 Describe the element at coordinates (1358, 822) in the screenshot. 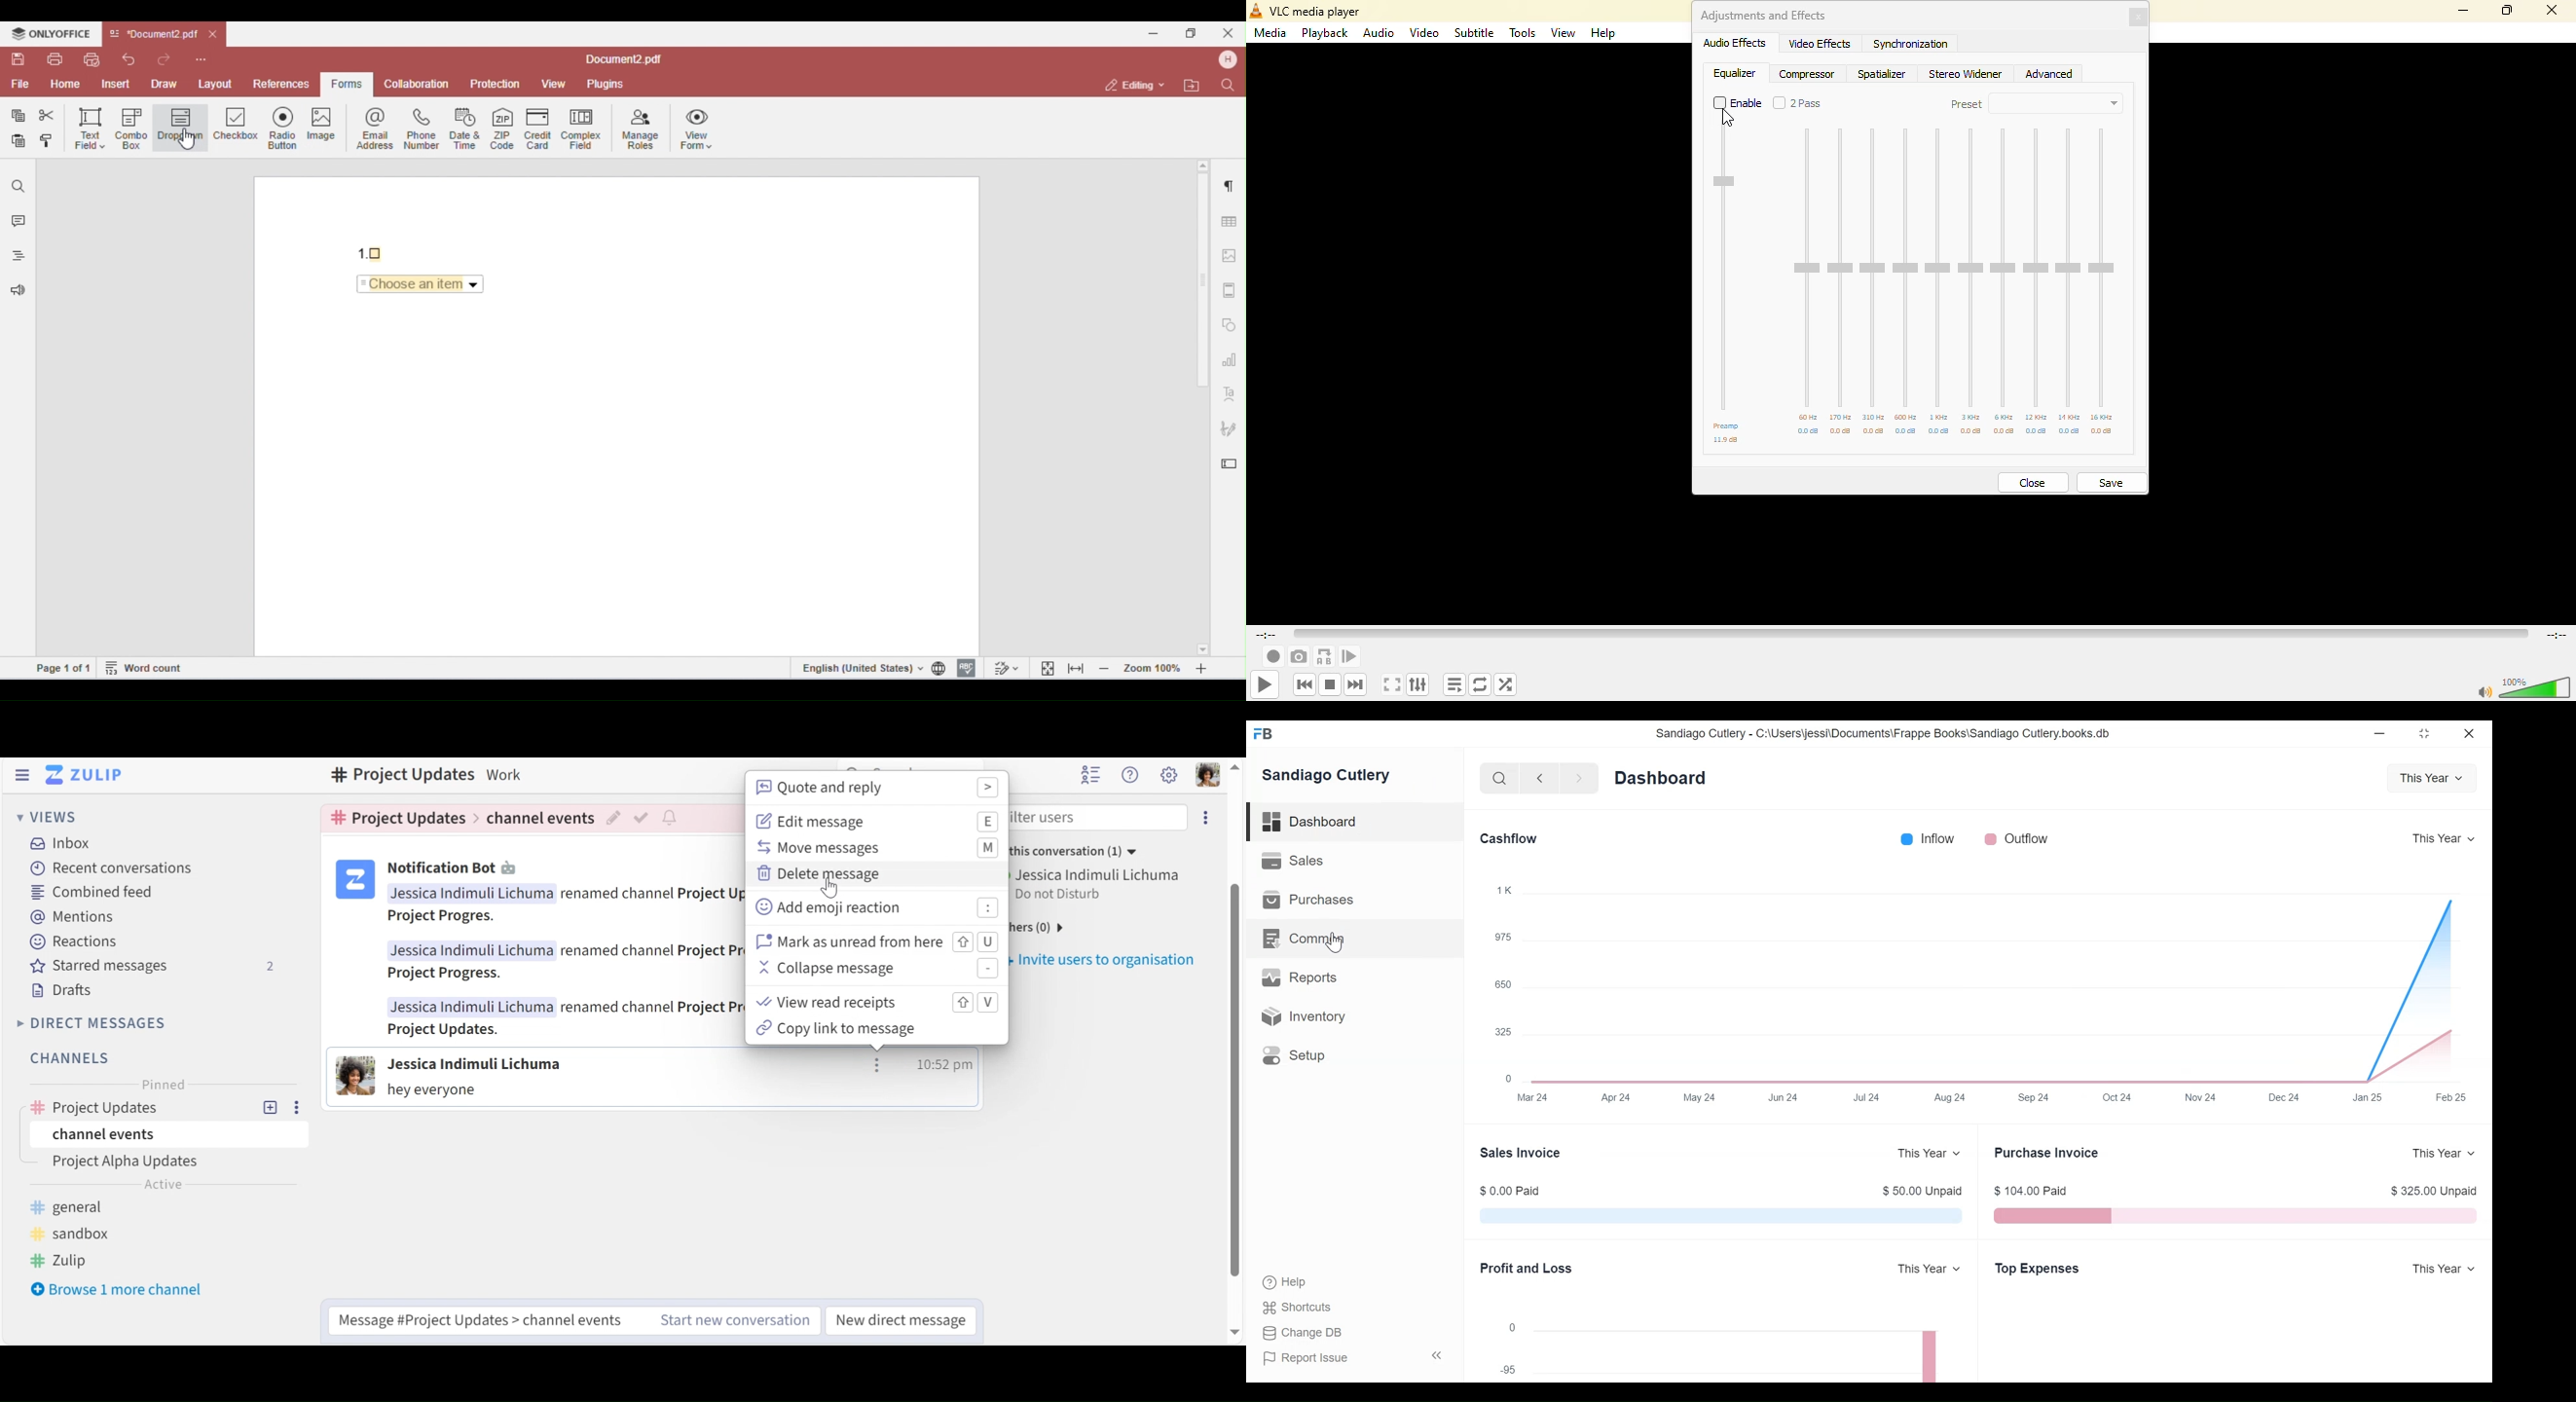

I see `Dashboard` at that location.